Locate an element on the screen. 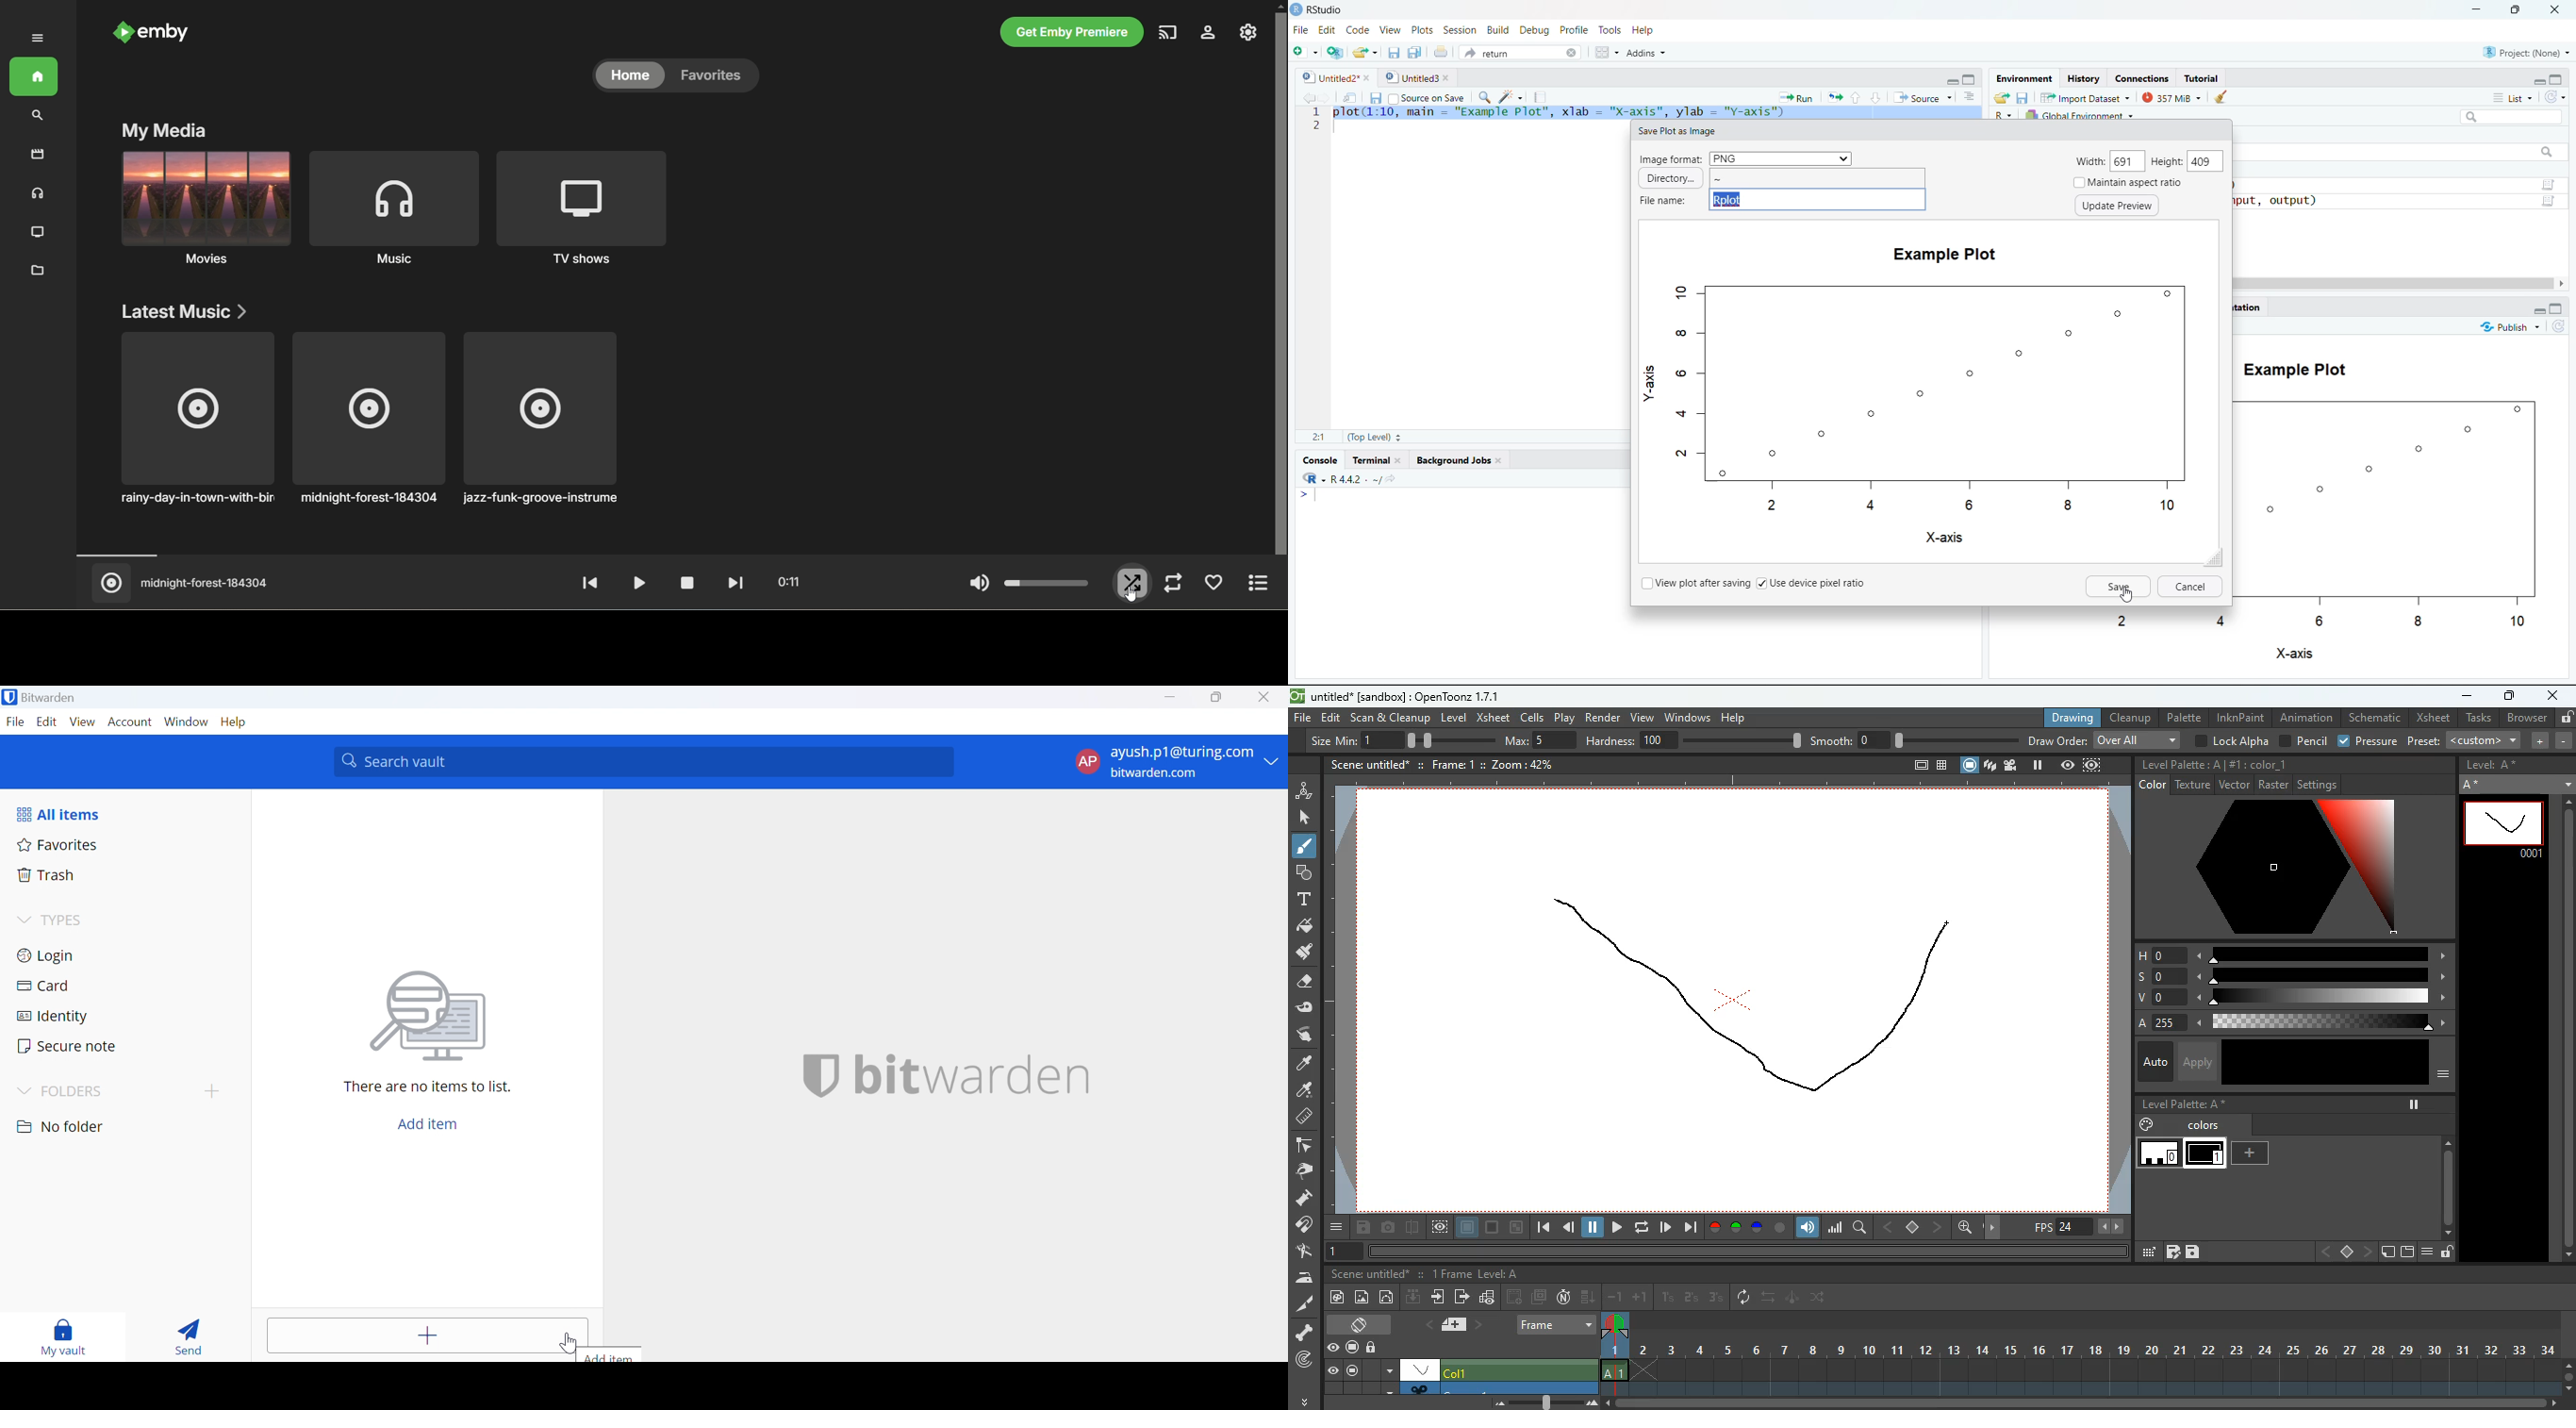 The image size is (2576, 1428). Edit is located at coordinates (45, 722).